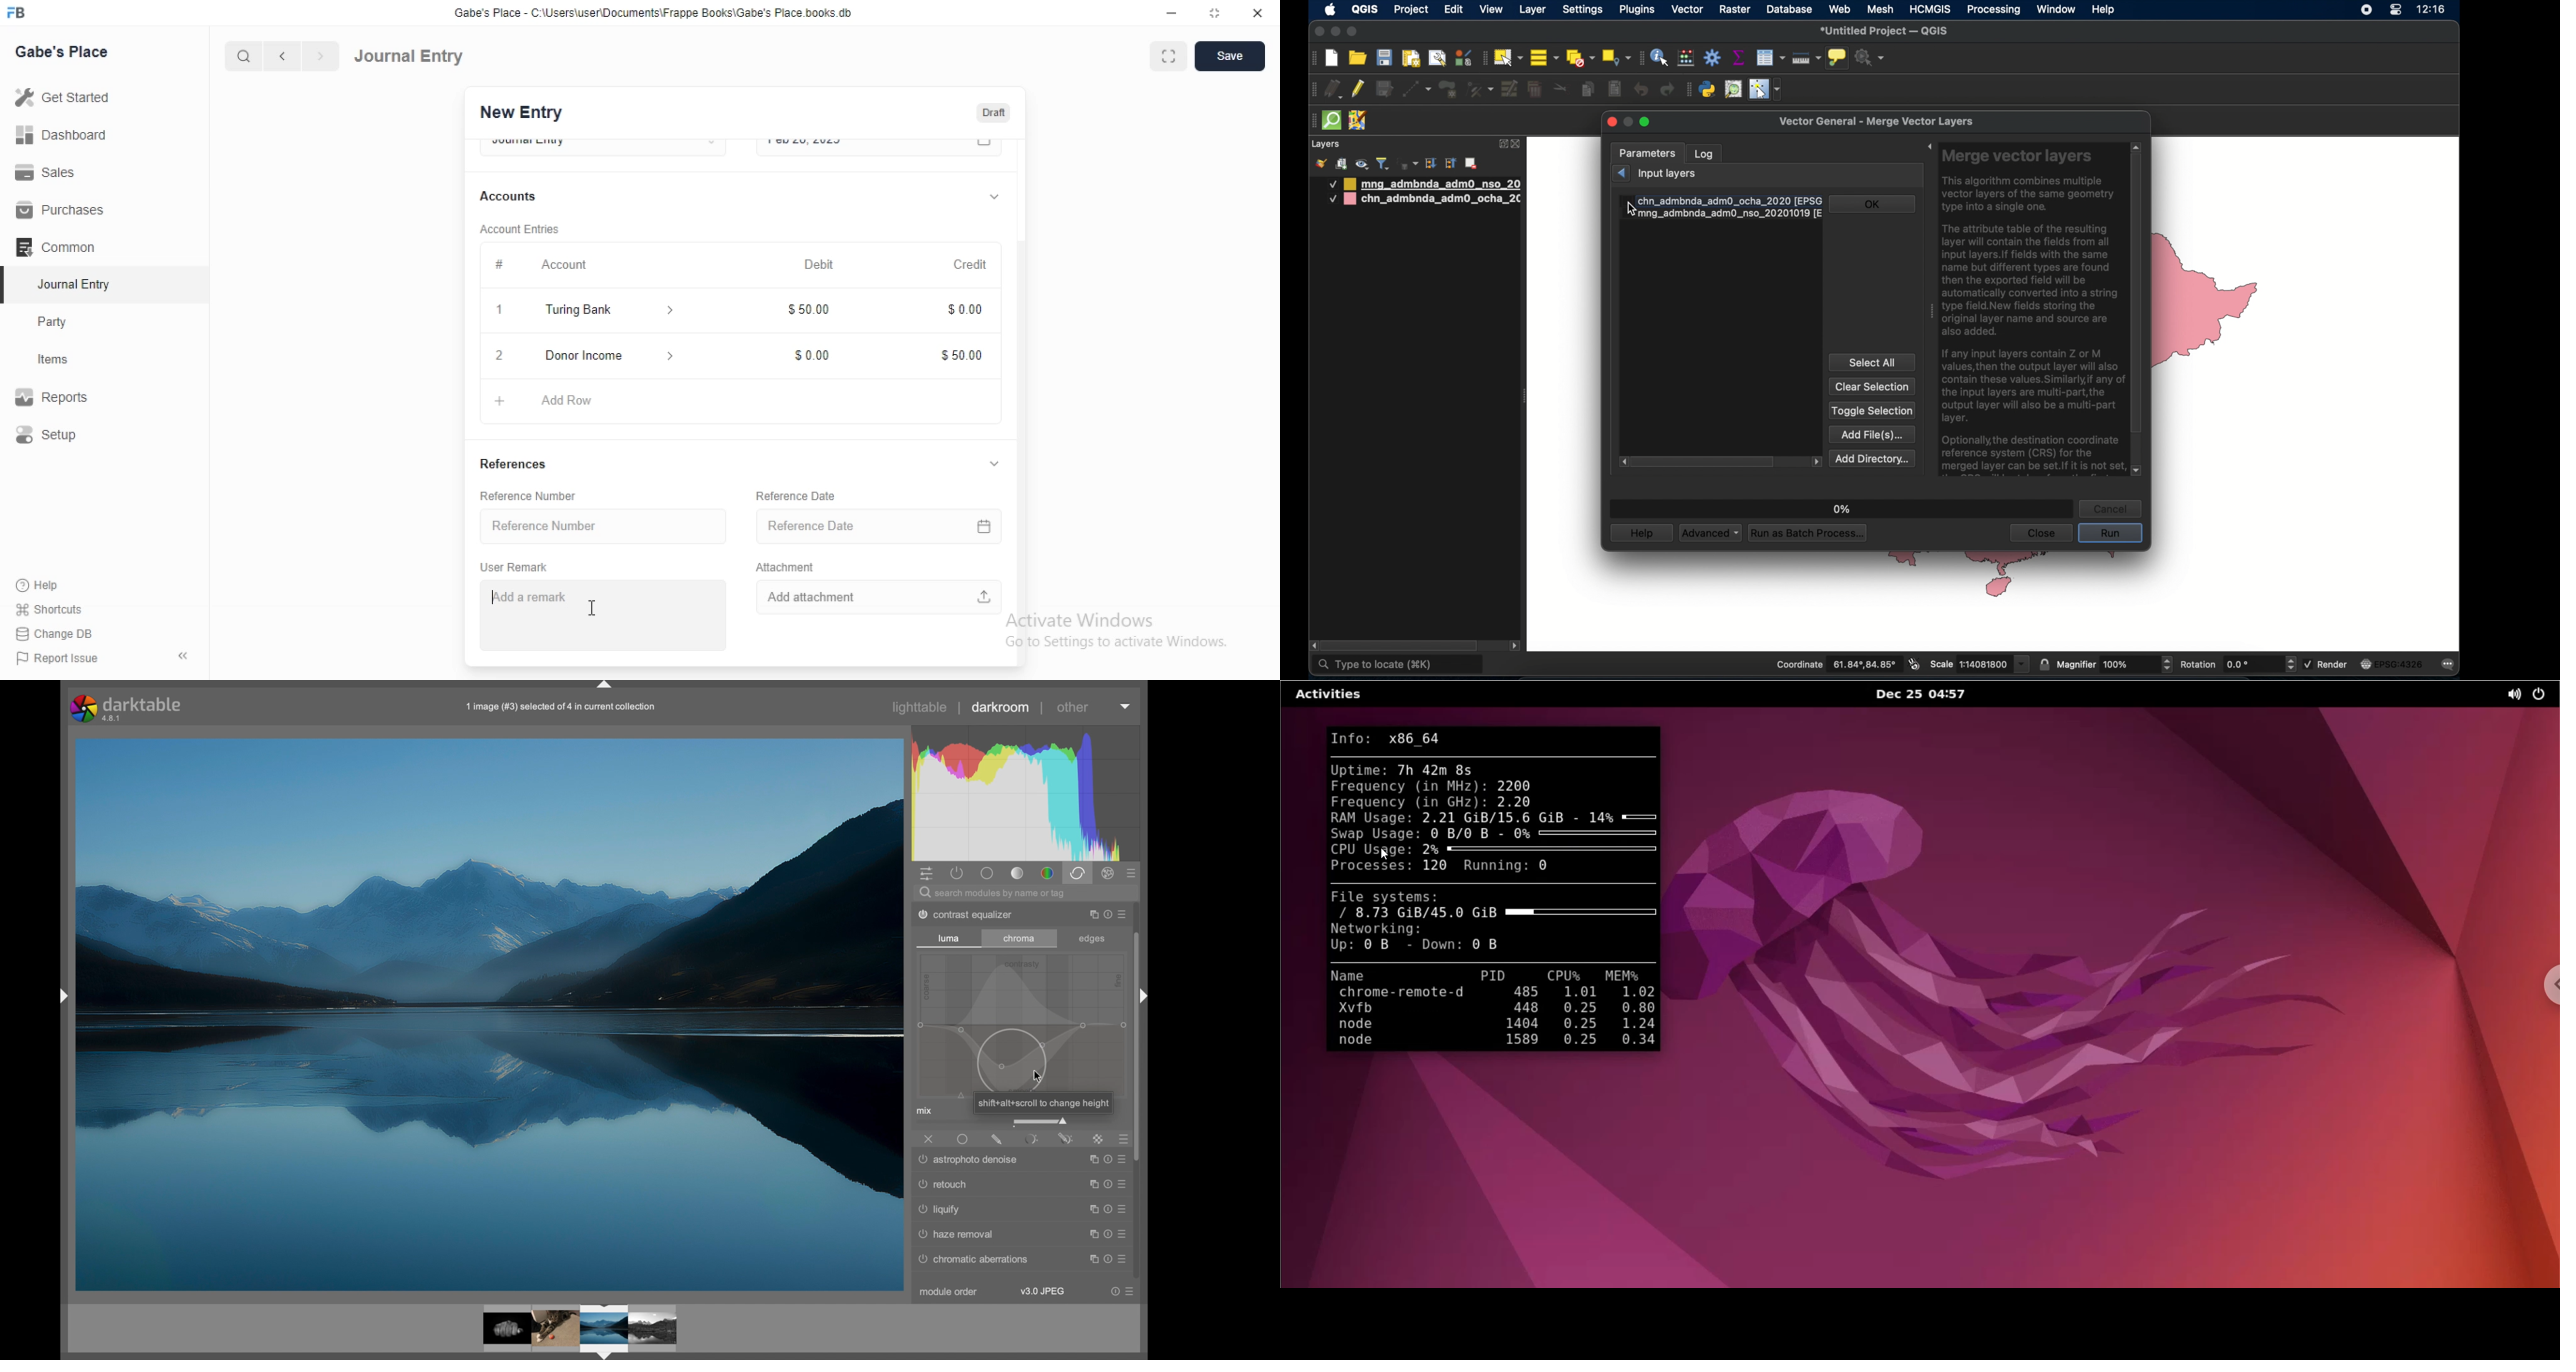  What do you see at coordinates (602, 145) in the screenshot?
I see `Entry Type` at bounding box center [602, 145].